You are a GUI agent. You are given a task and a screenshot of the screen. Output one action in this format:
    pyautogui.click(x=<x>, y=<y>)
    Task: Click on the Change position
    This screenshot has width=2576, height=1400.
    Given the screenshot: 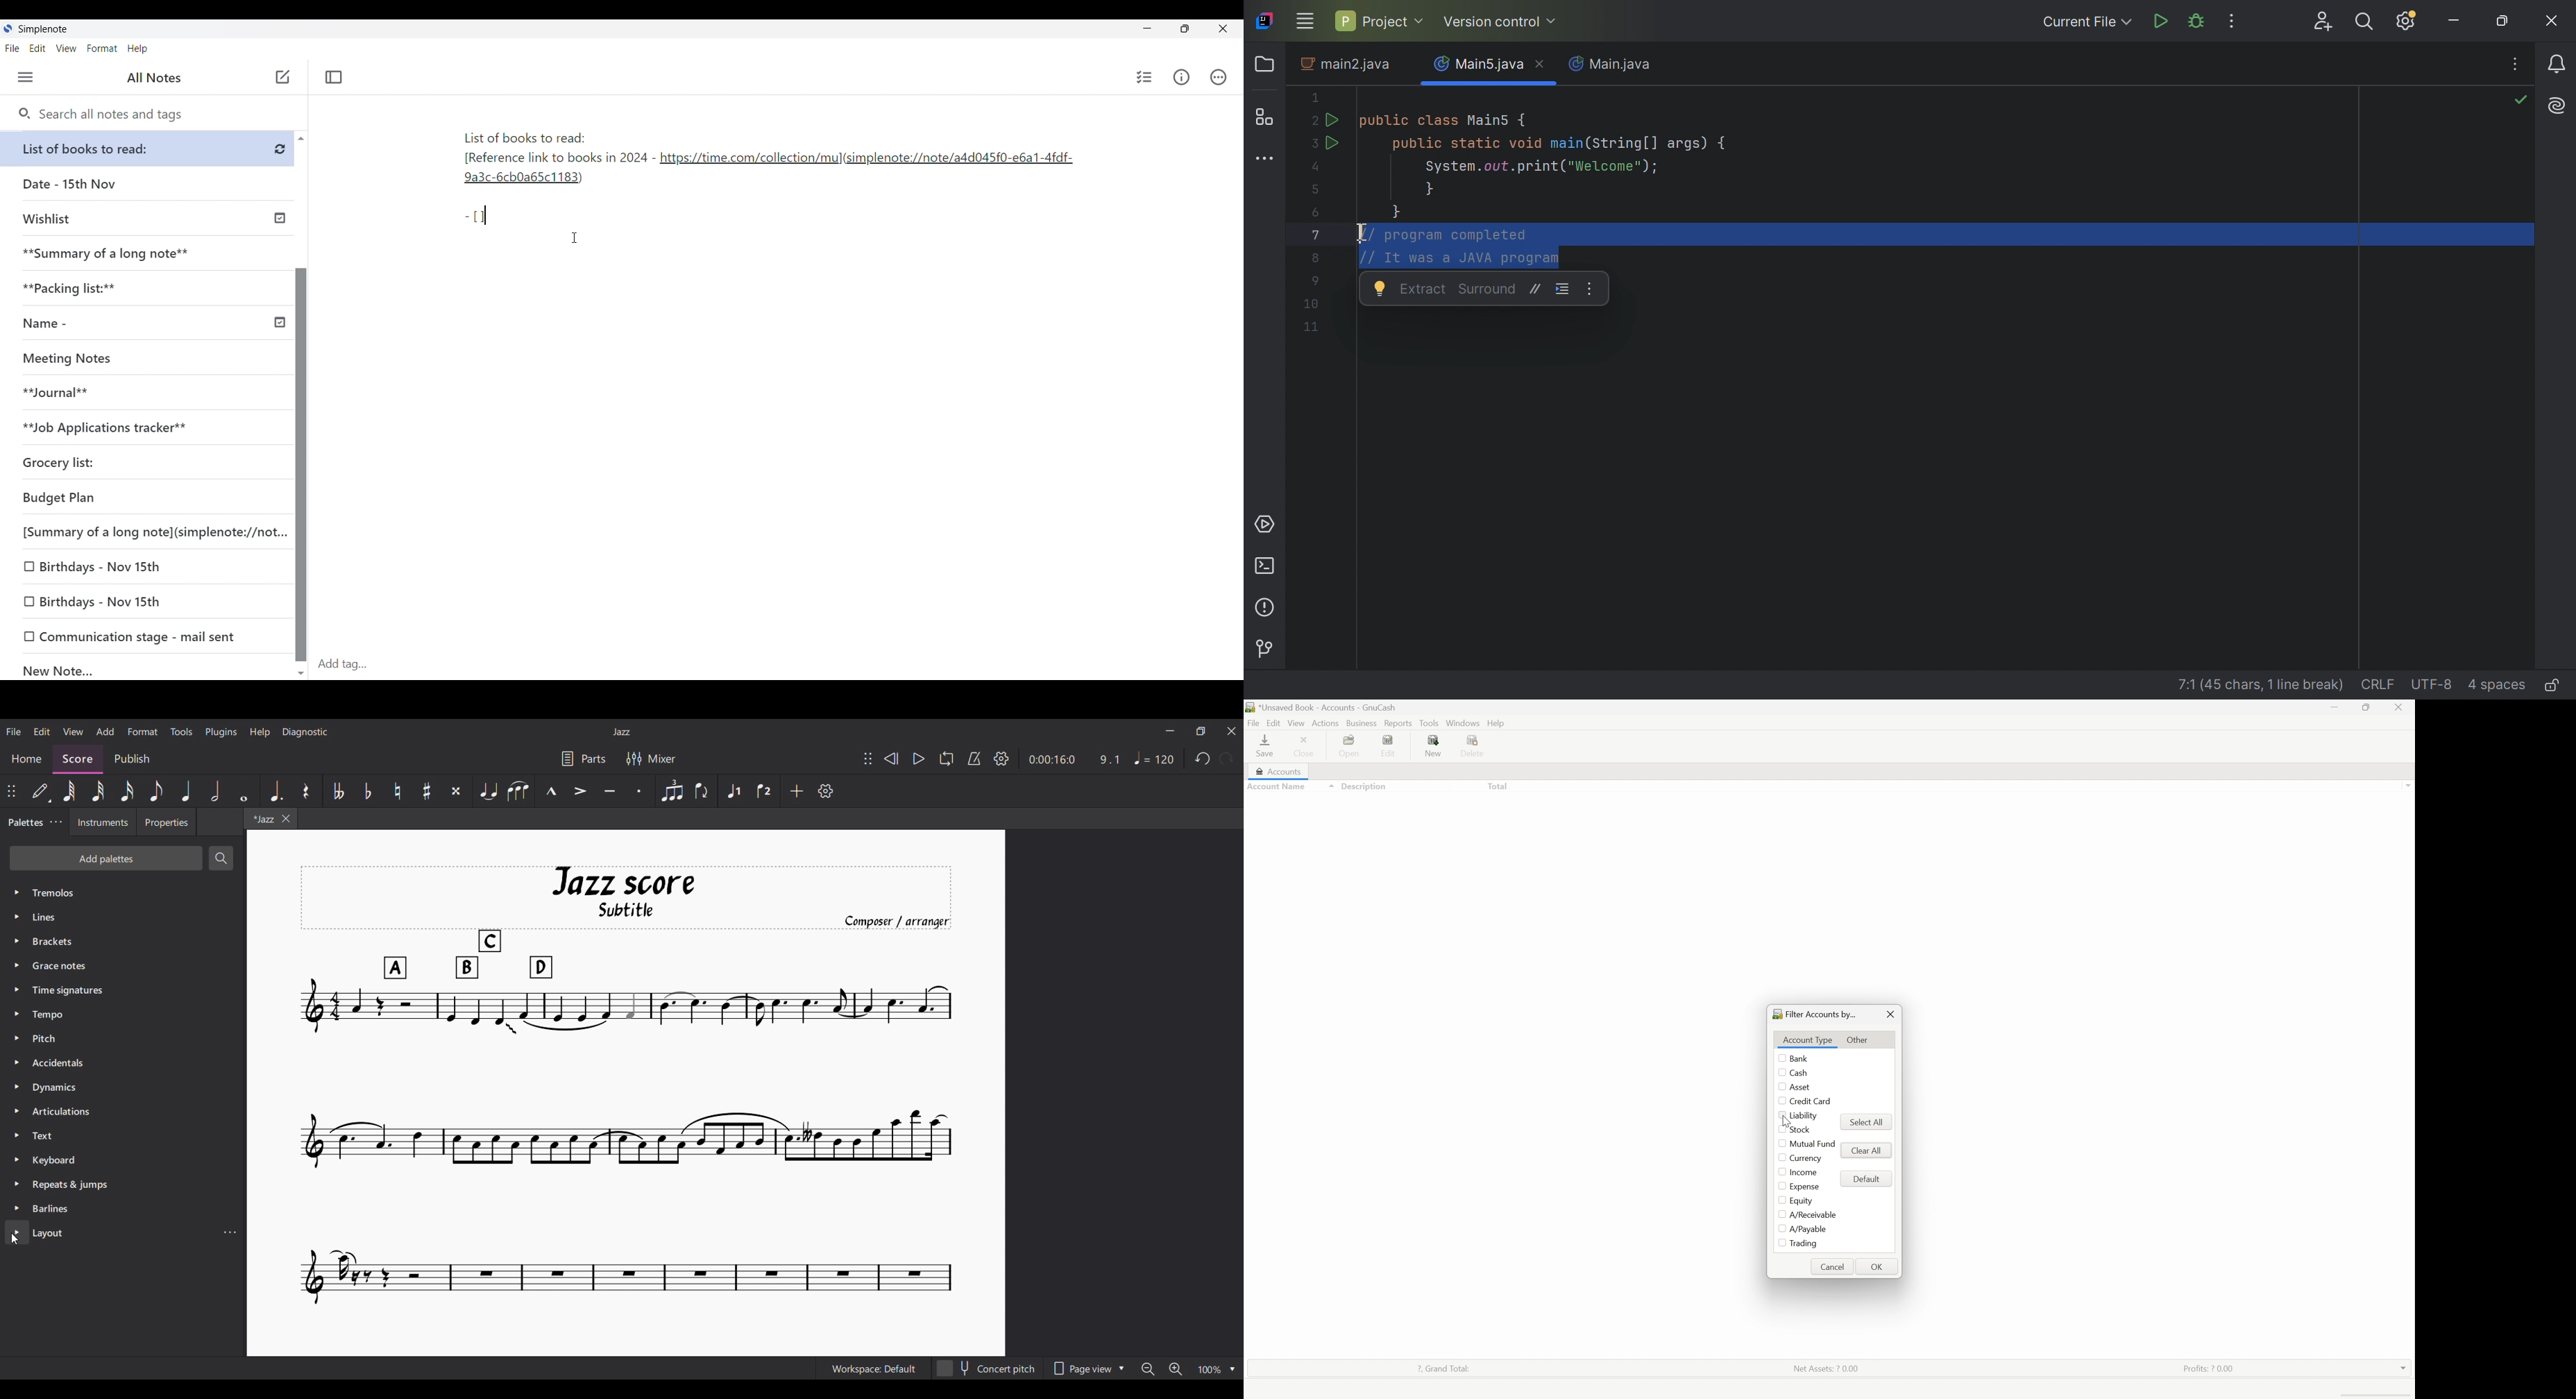 What is the action you would take?
    pyautogui.click(x=868, y=758)
    